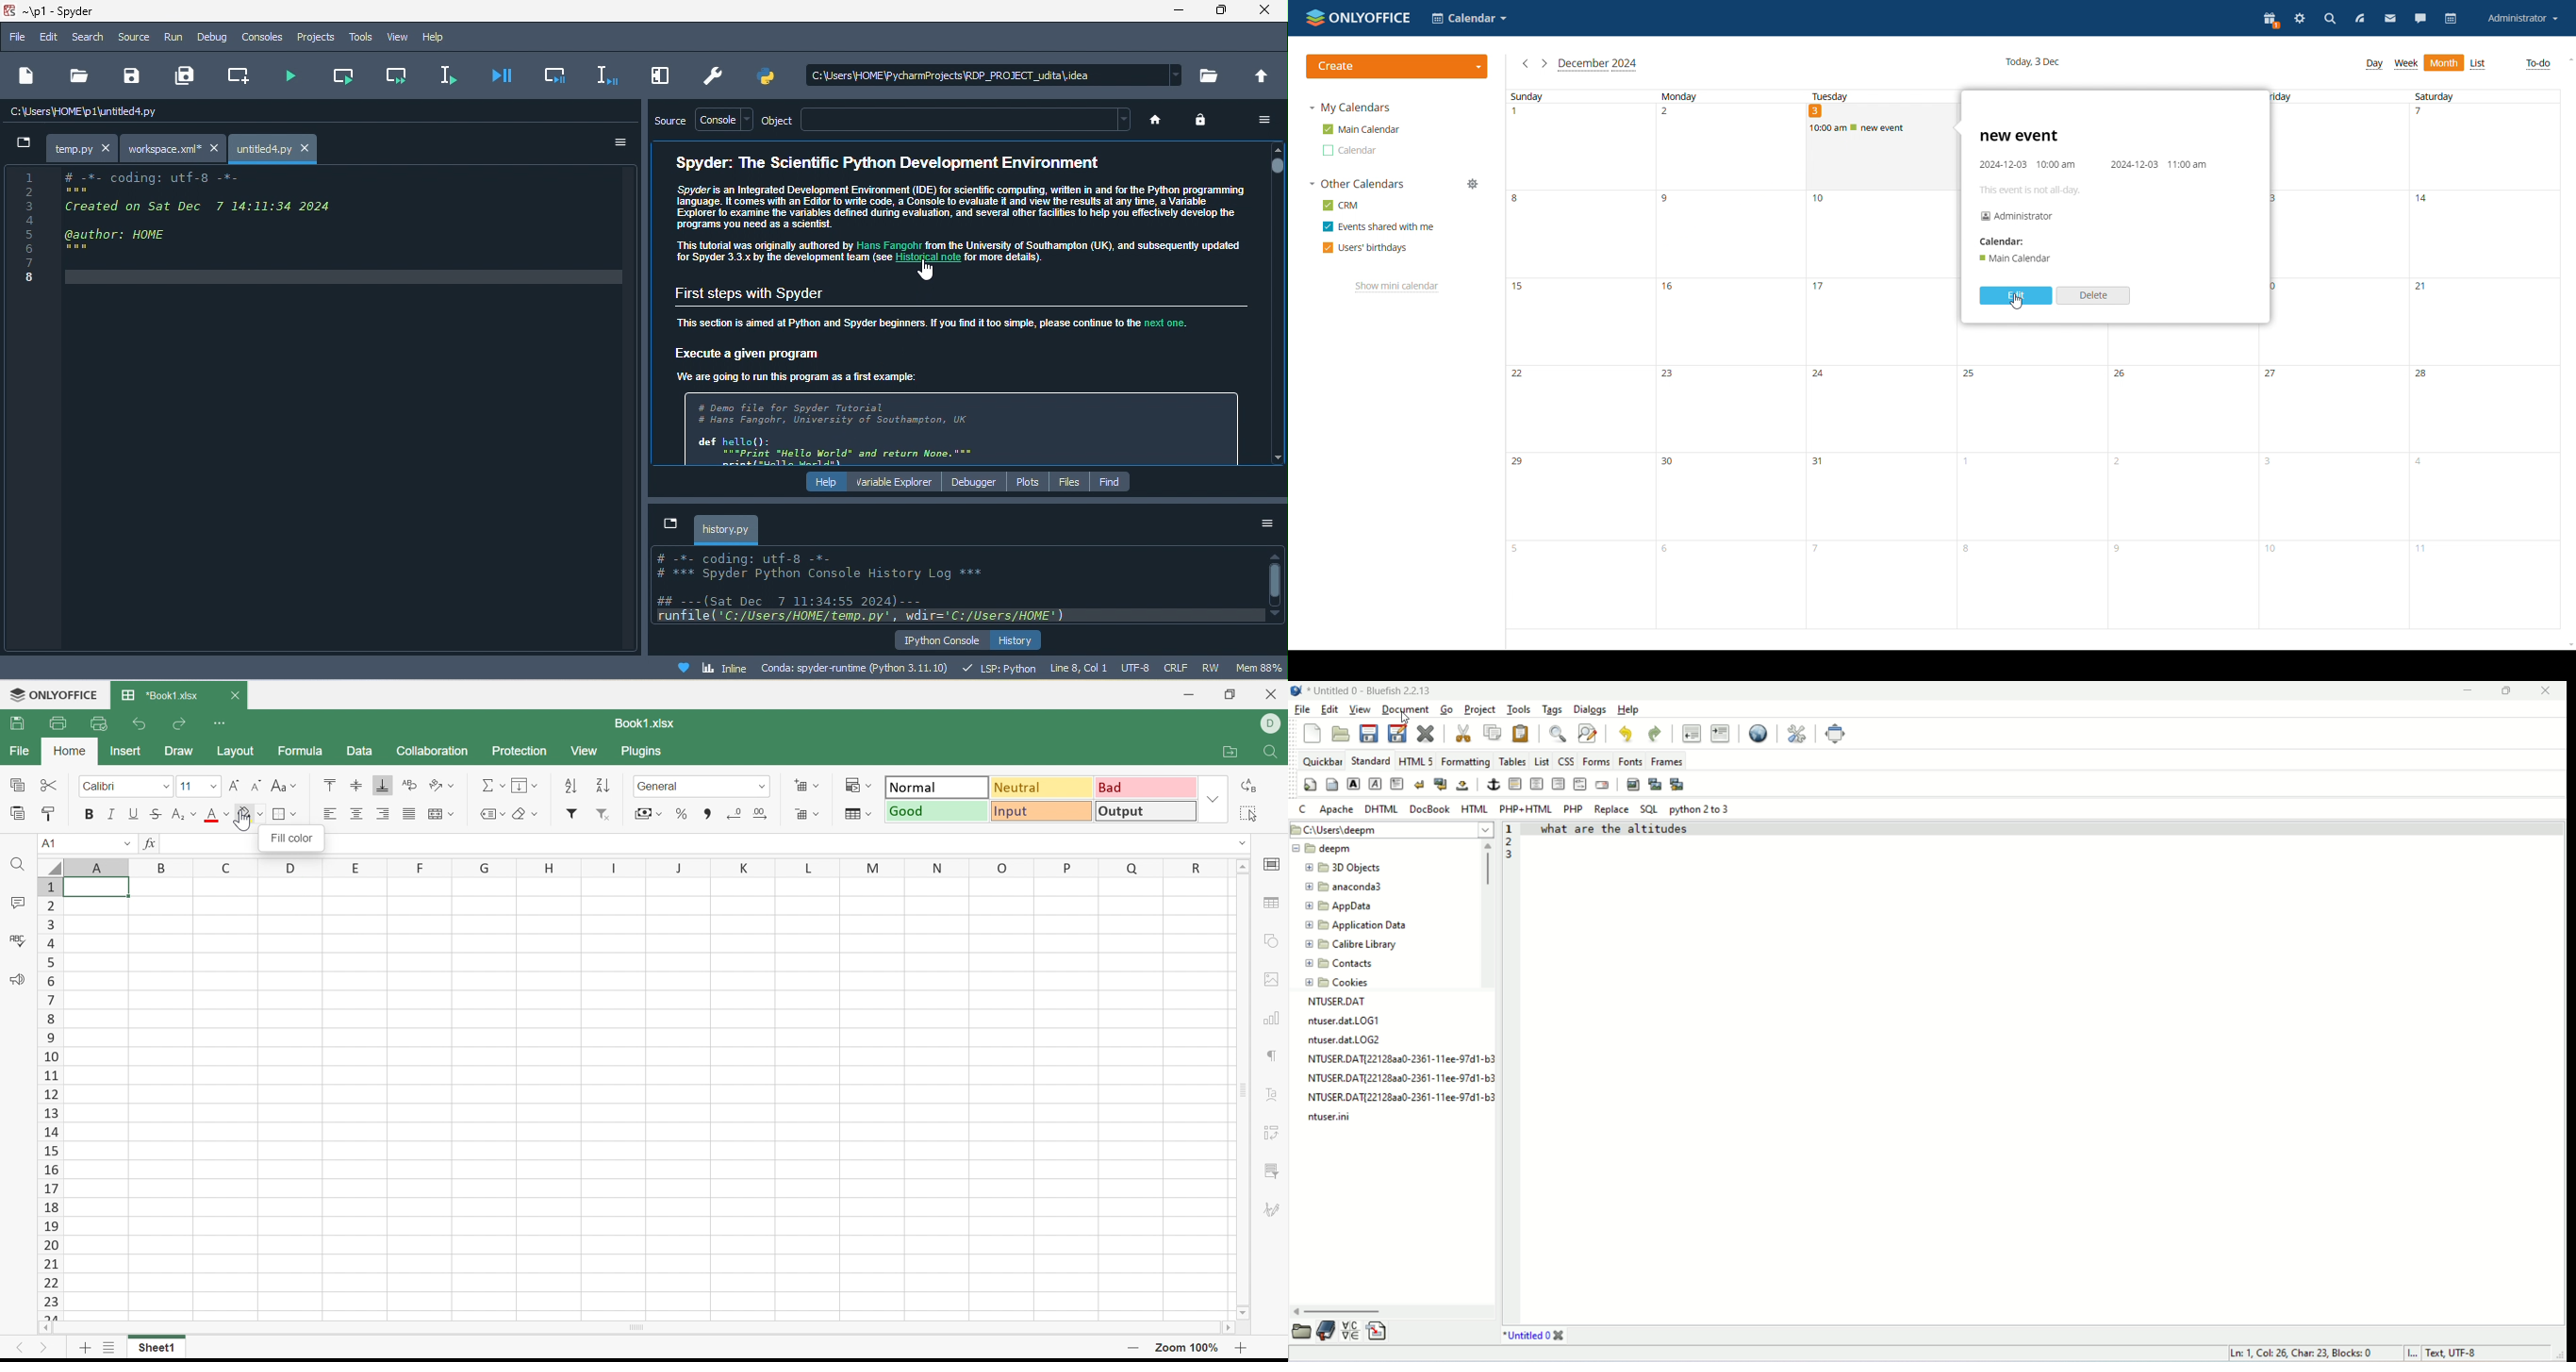  Describe the element at coordinates (722, 120) in the screenshot. I see `console` at that location.